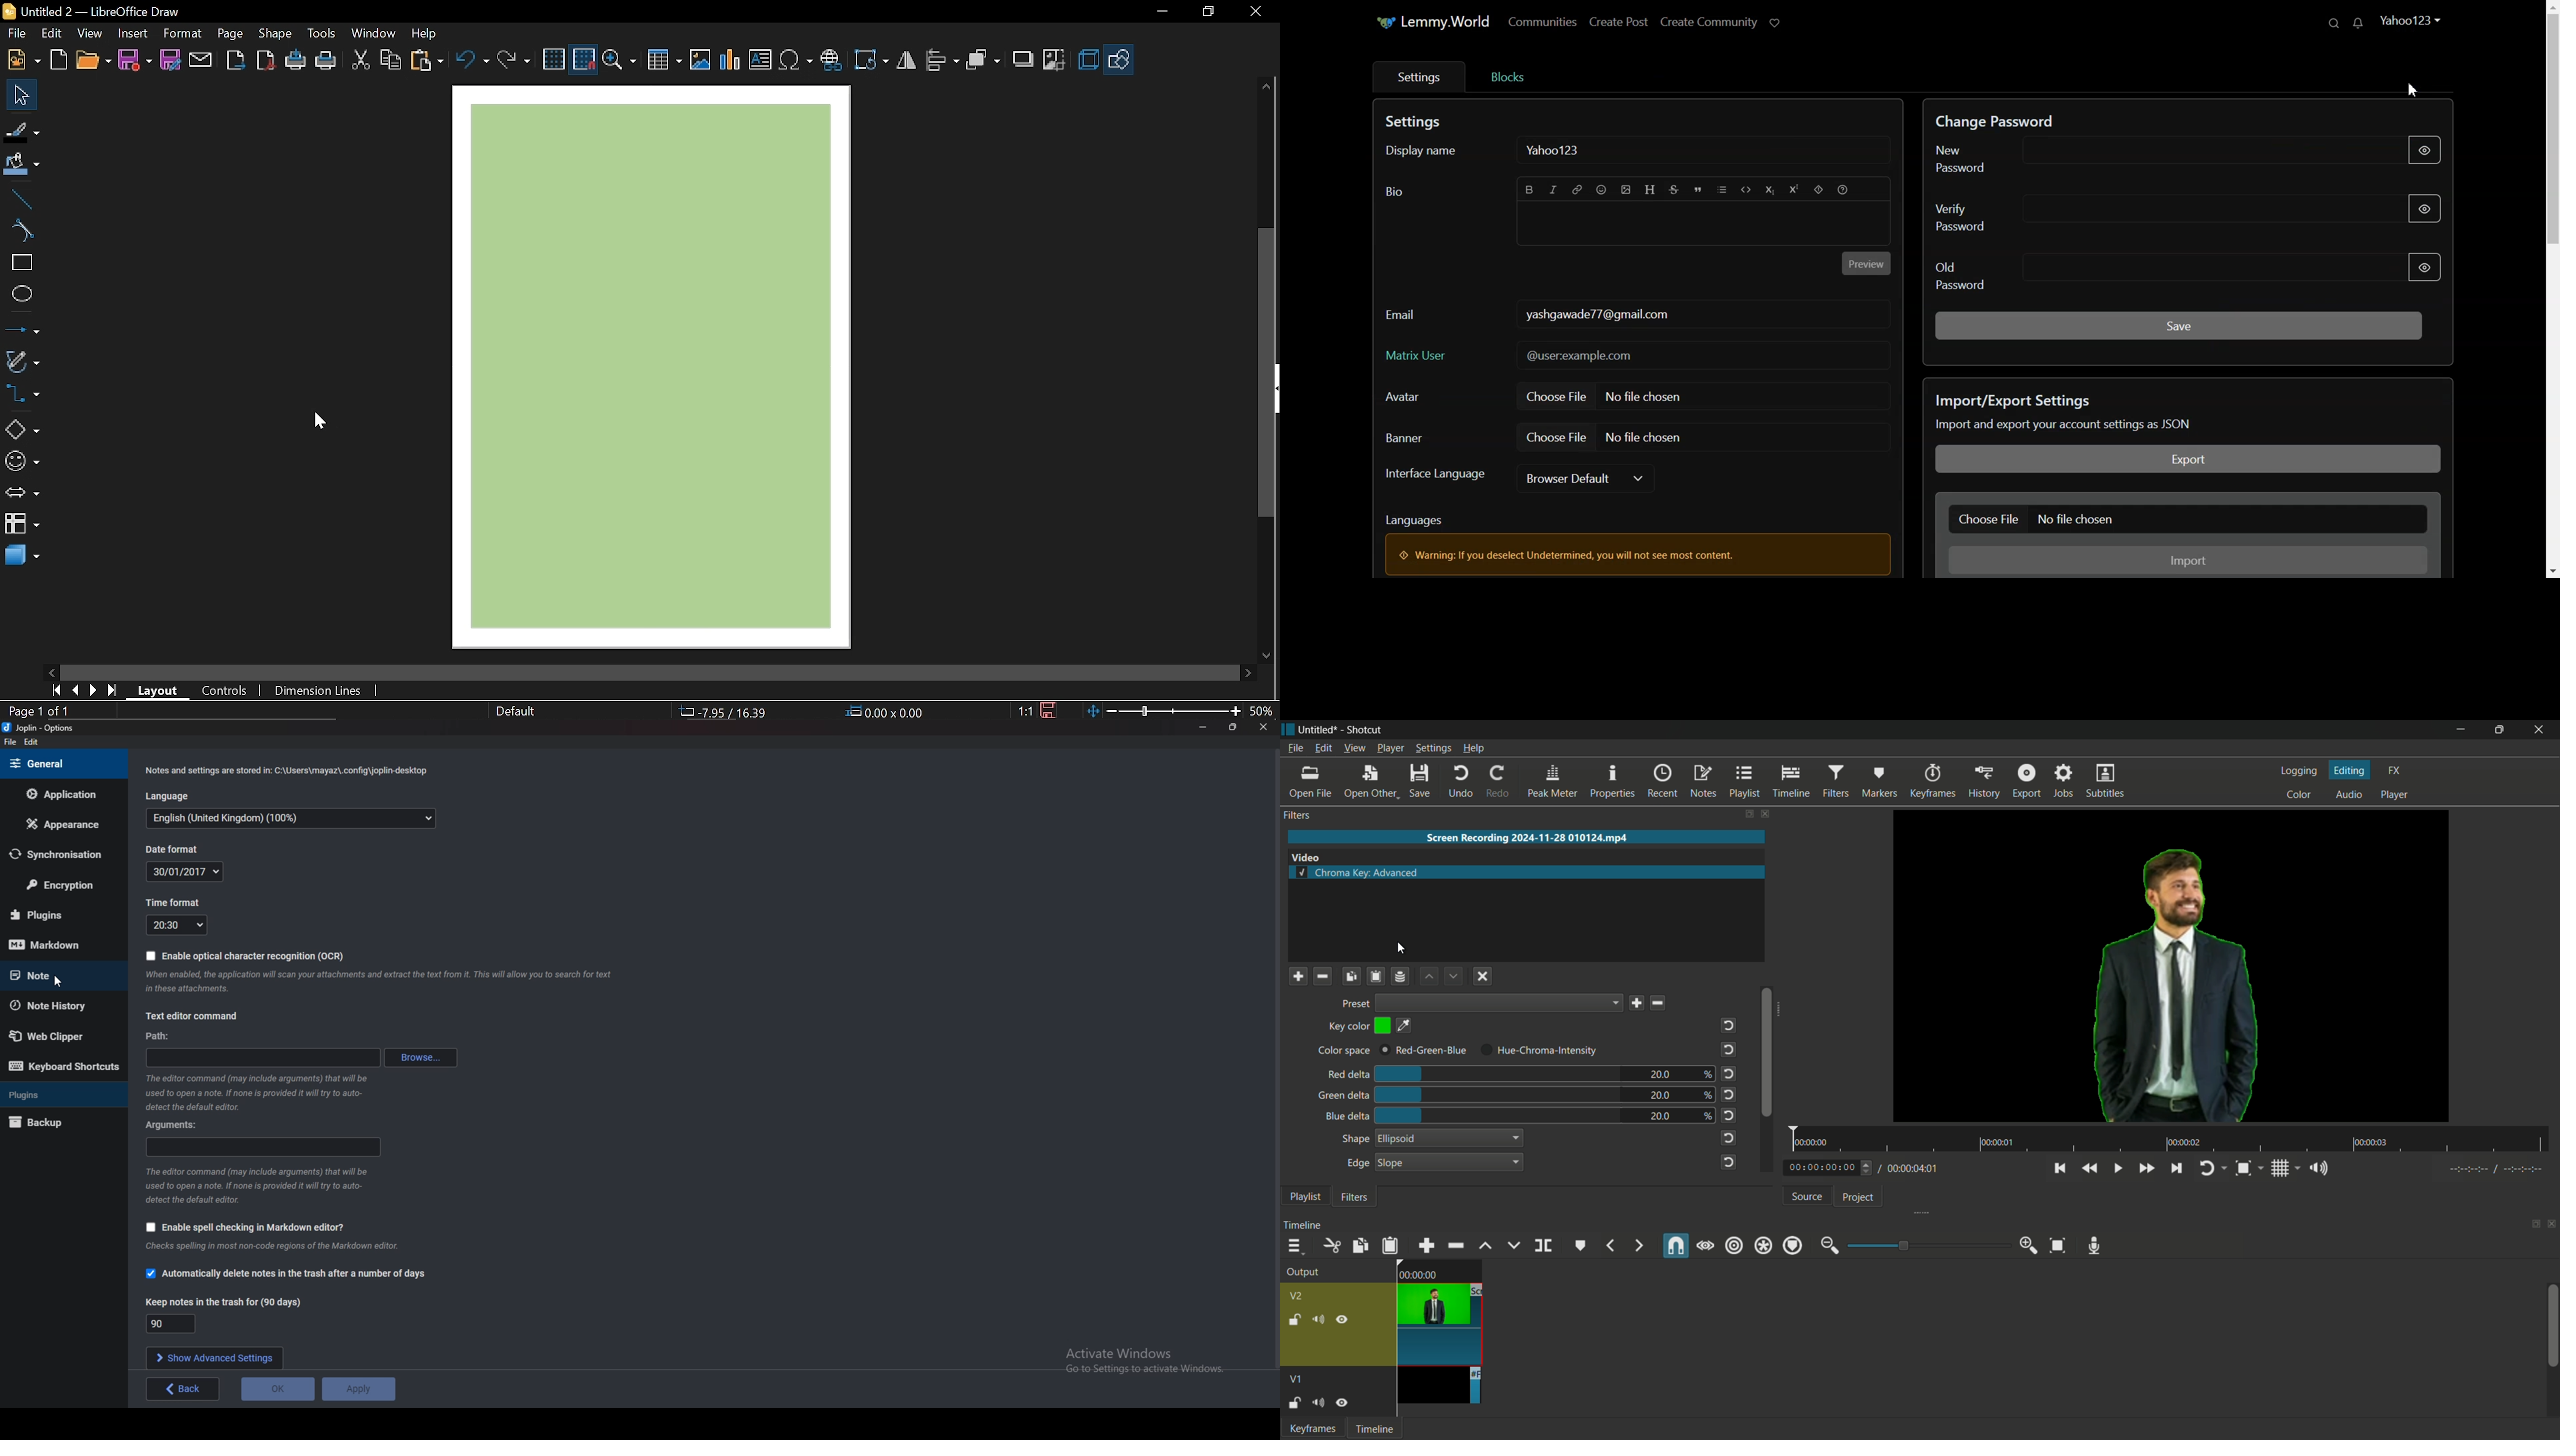  I want to click on Redo, so click(514, 62).